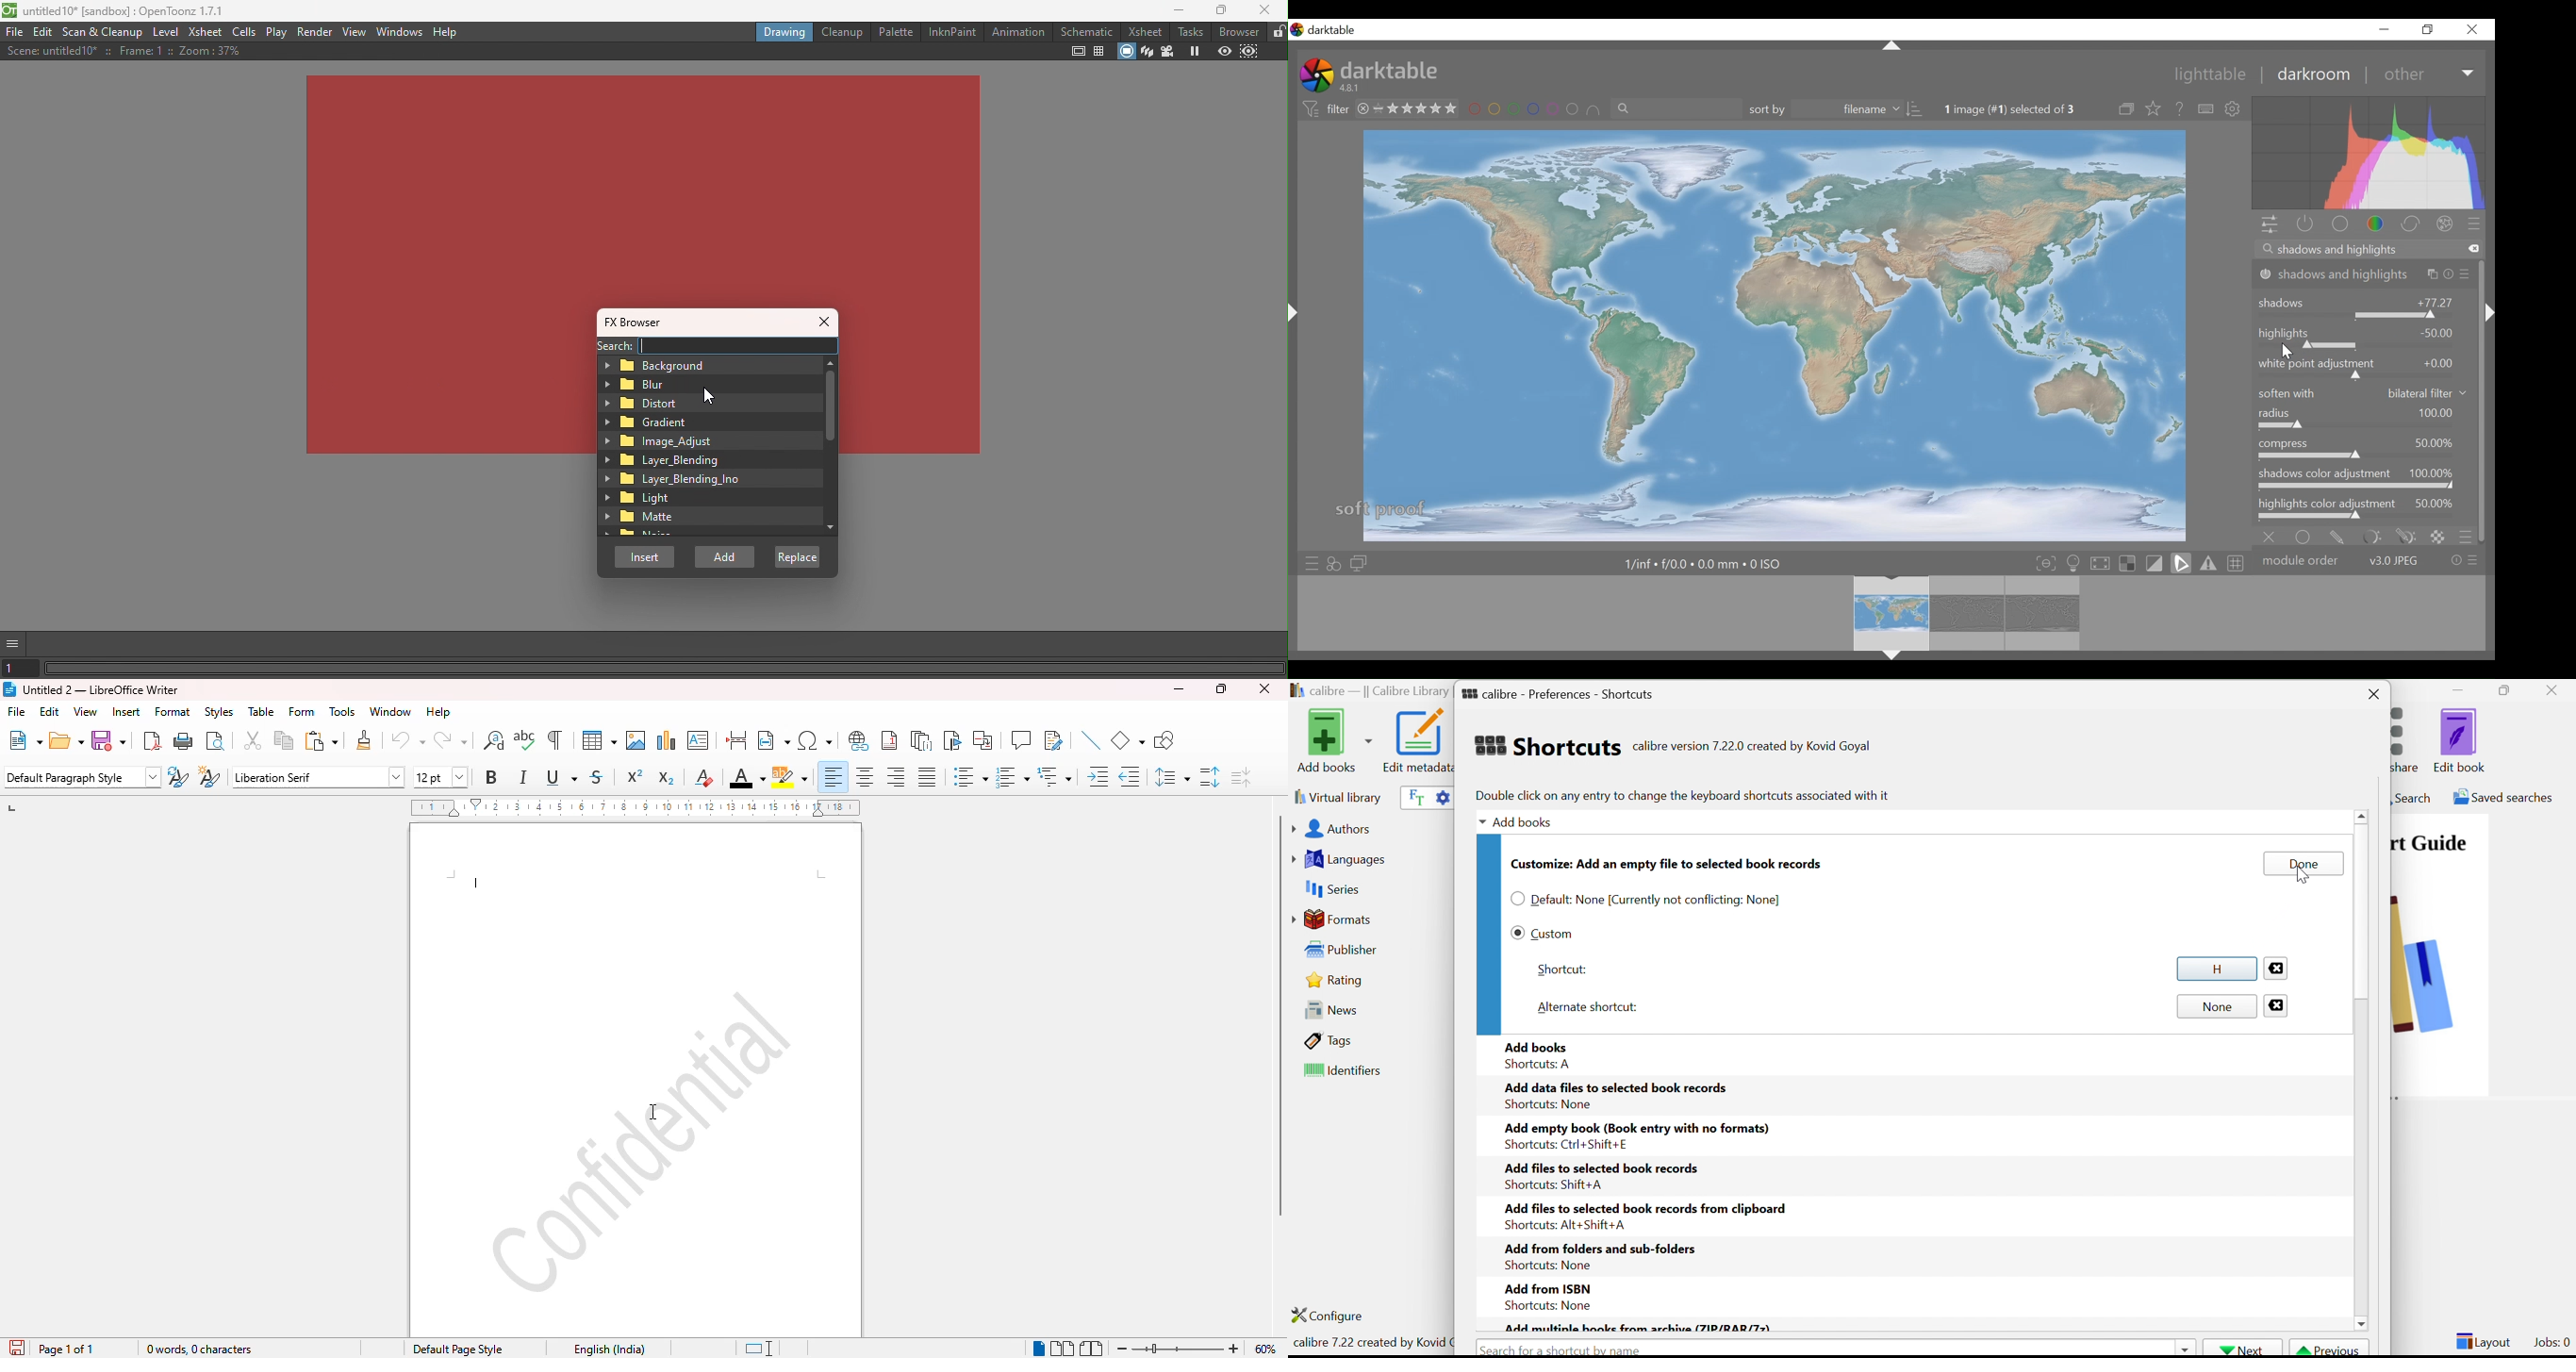 This screenshot has width=2576, height=1372. What do you see at coordinates (2429, 843) in the screenshot?
I see `Quick Start Guide` at bounding box center [2429, 843].